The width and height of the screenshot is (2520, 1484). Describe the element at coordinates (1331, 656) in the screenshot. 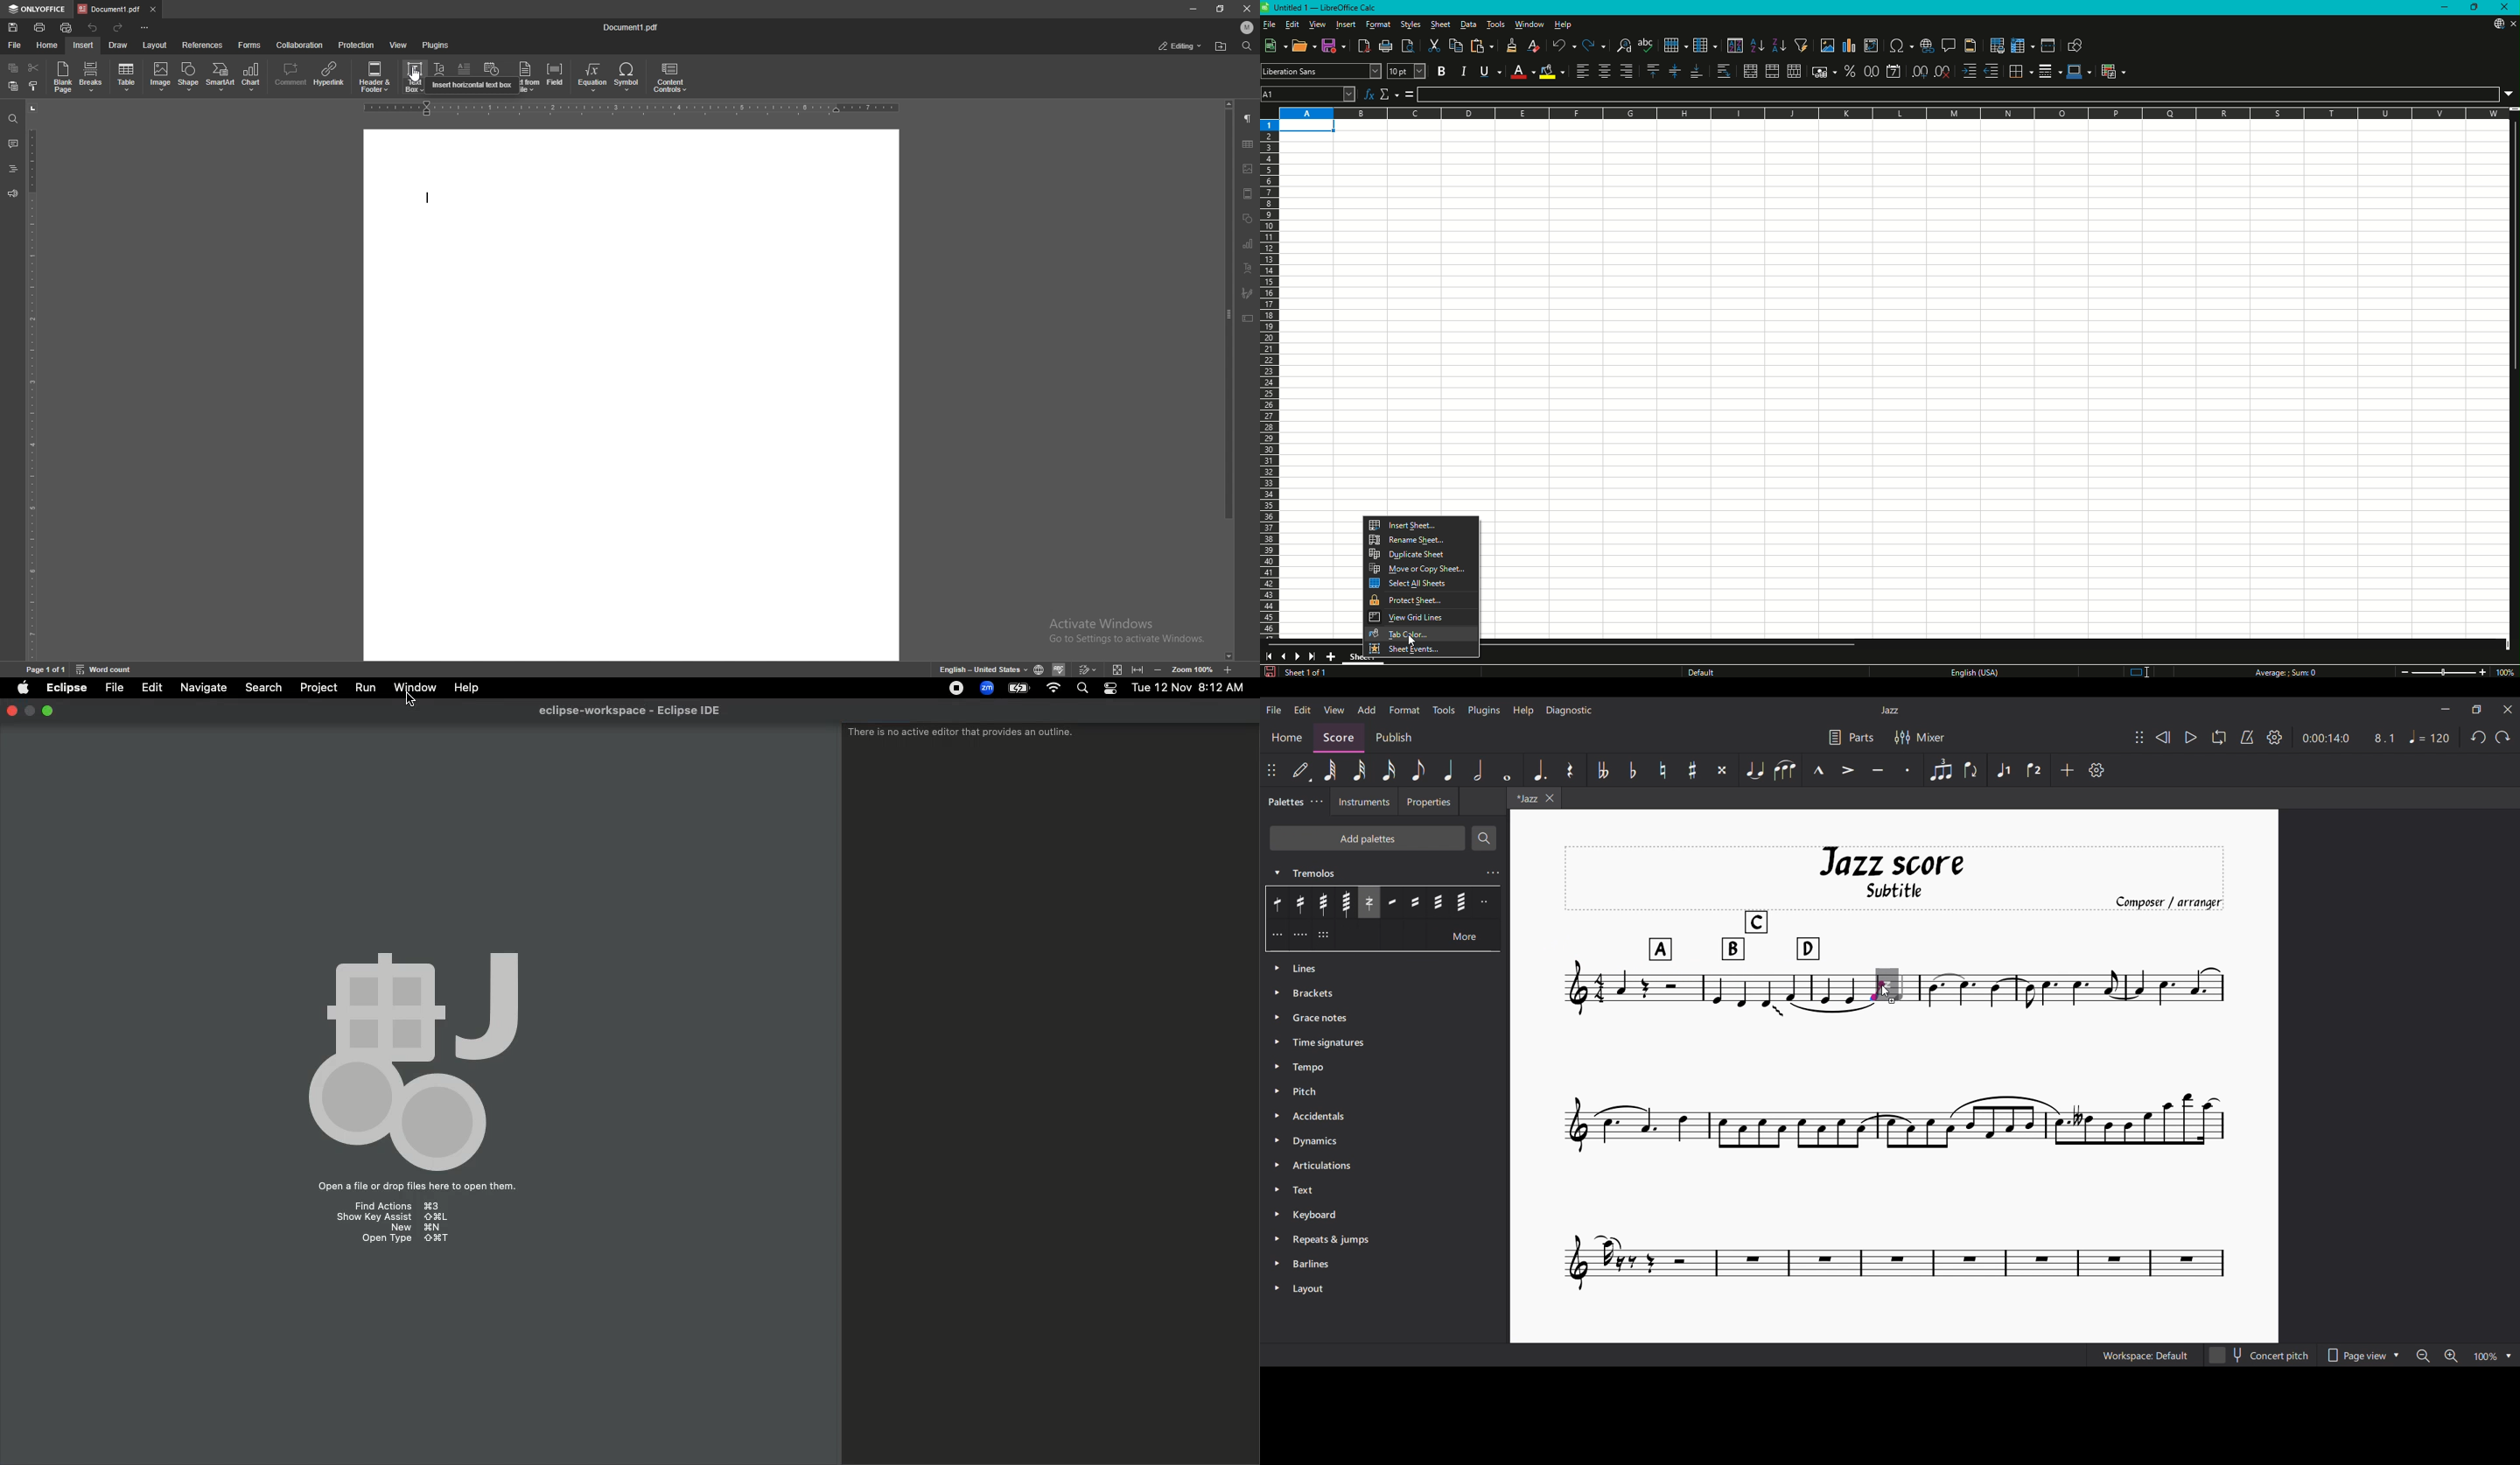

I see `Add New Sheet` at that location.